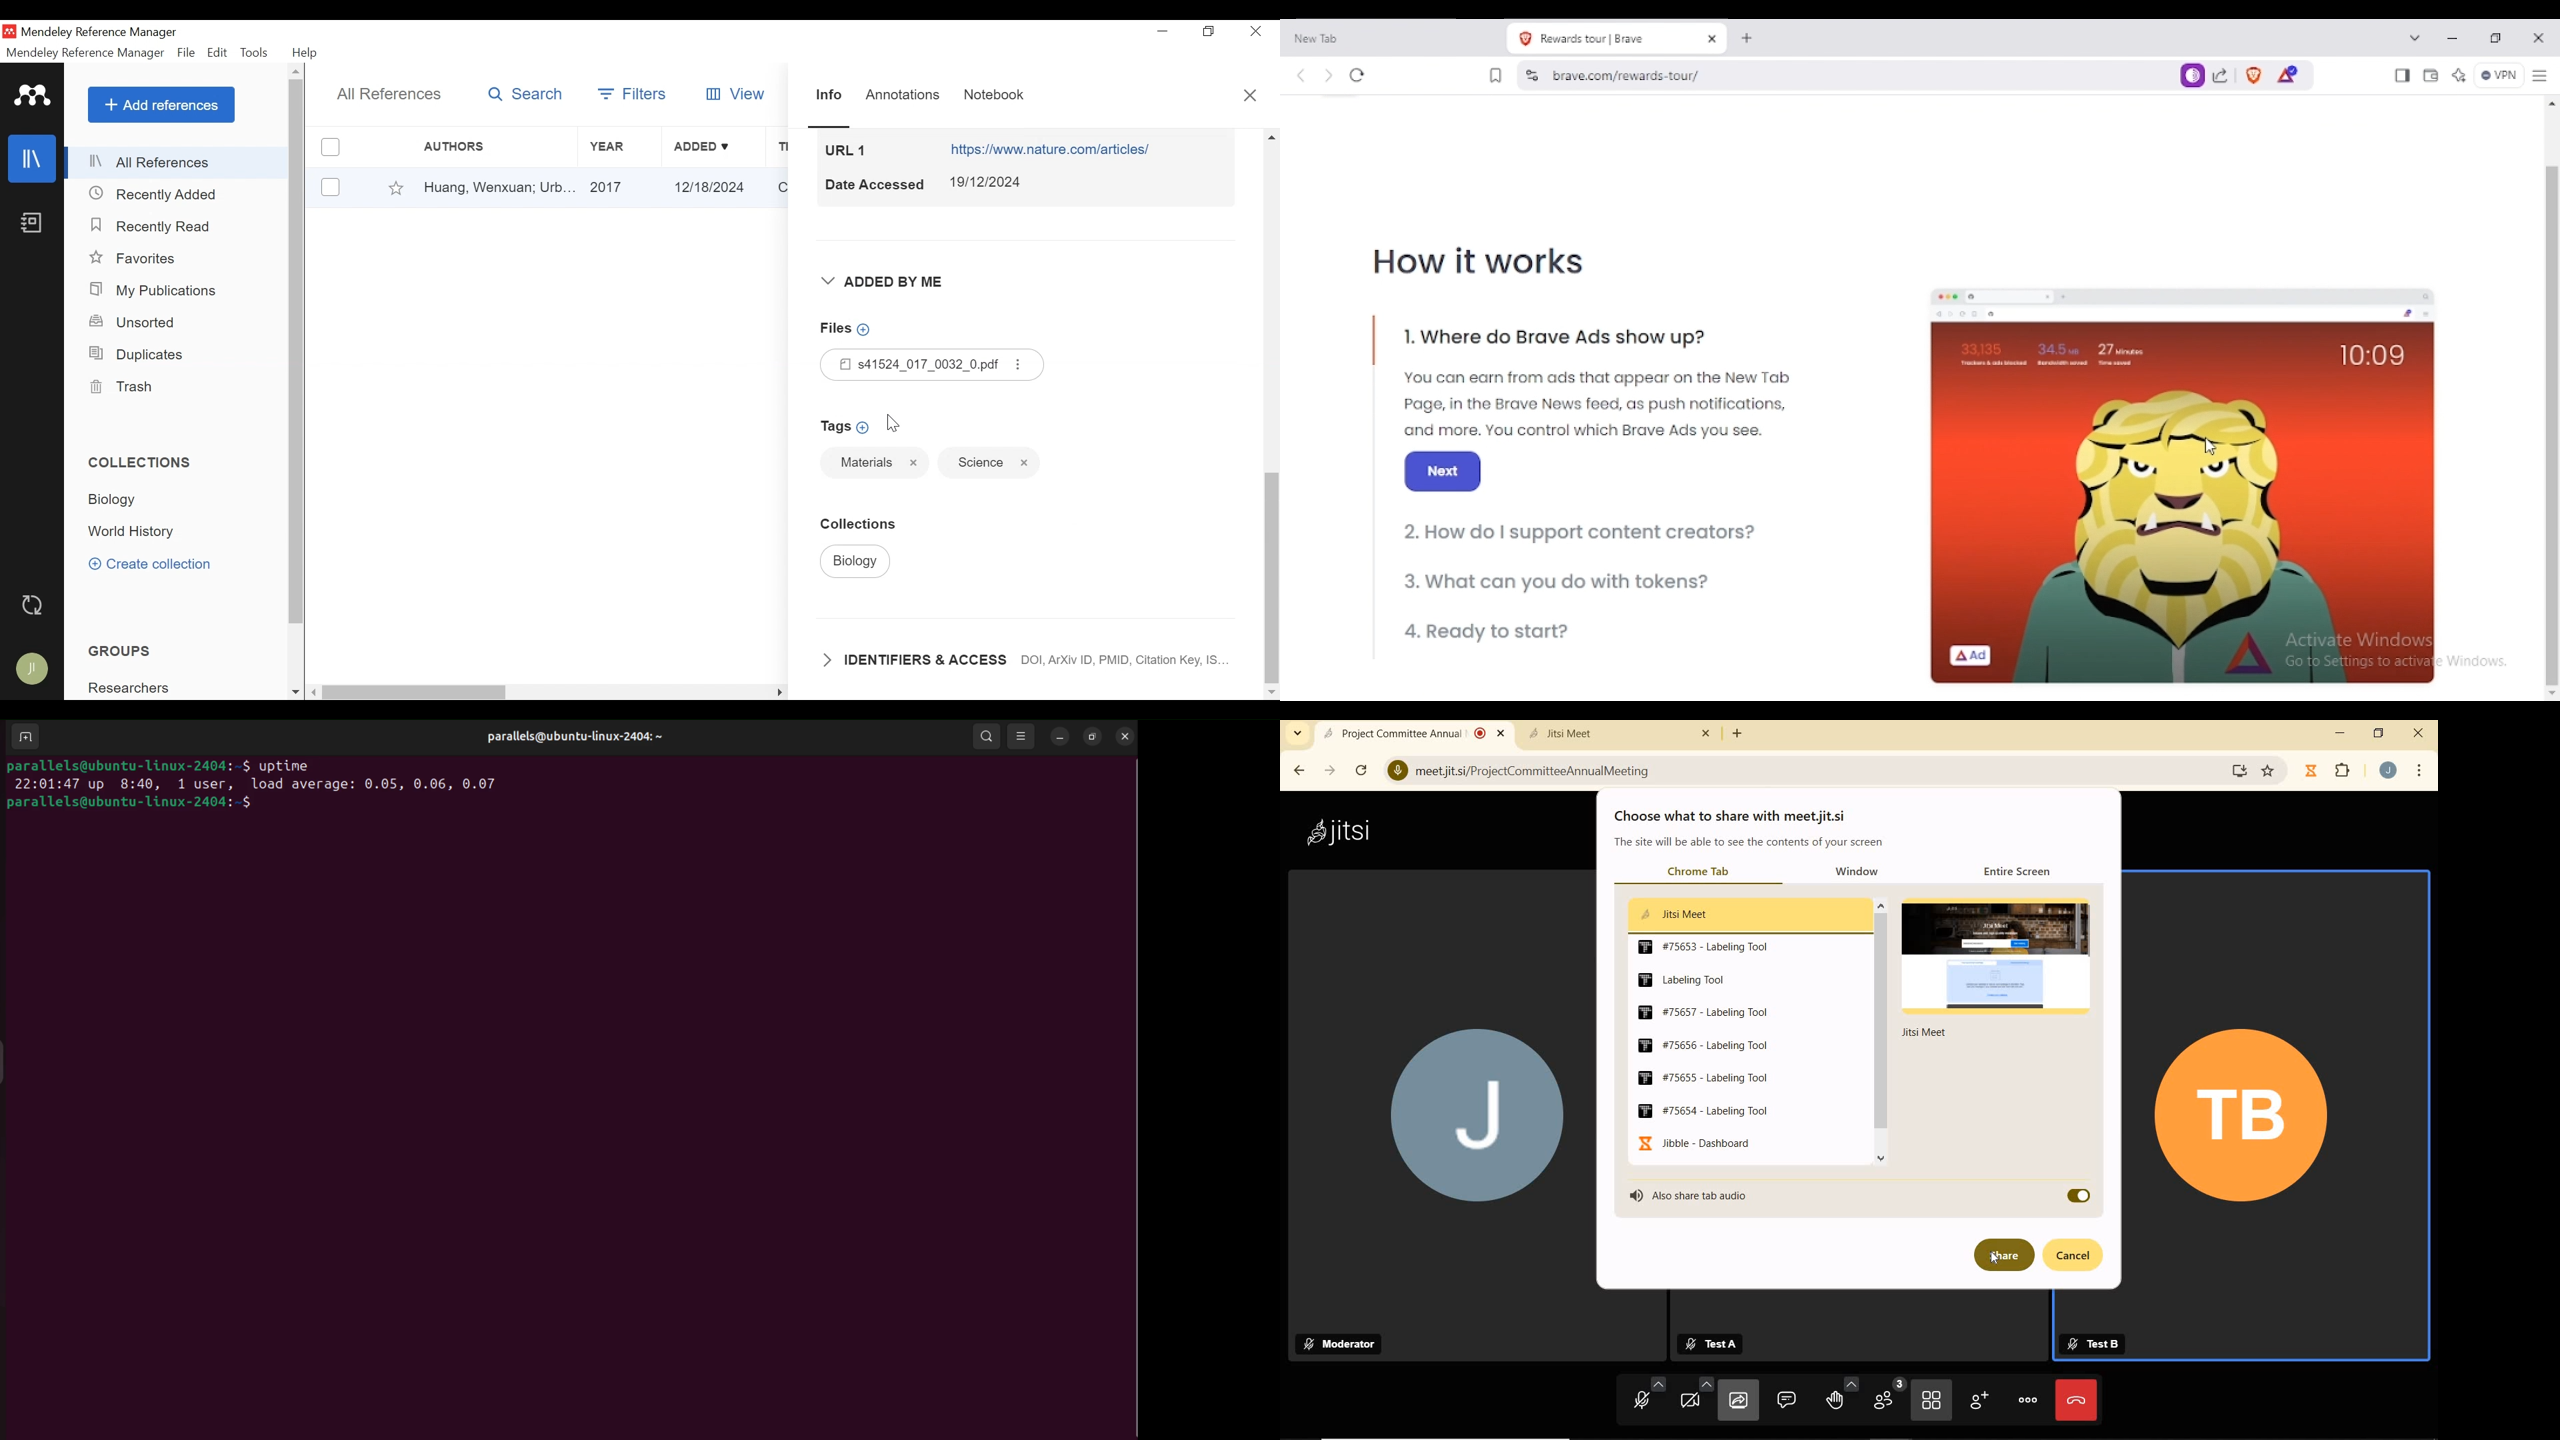 This screenshot has width=2576, height=1456. What do you see at coordinates (863, 523) in the screenshot?
I see `Collections` at bounding box center [863, 523].